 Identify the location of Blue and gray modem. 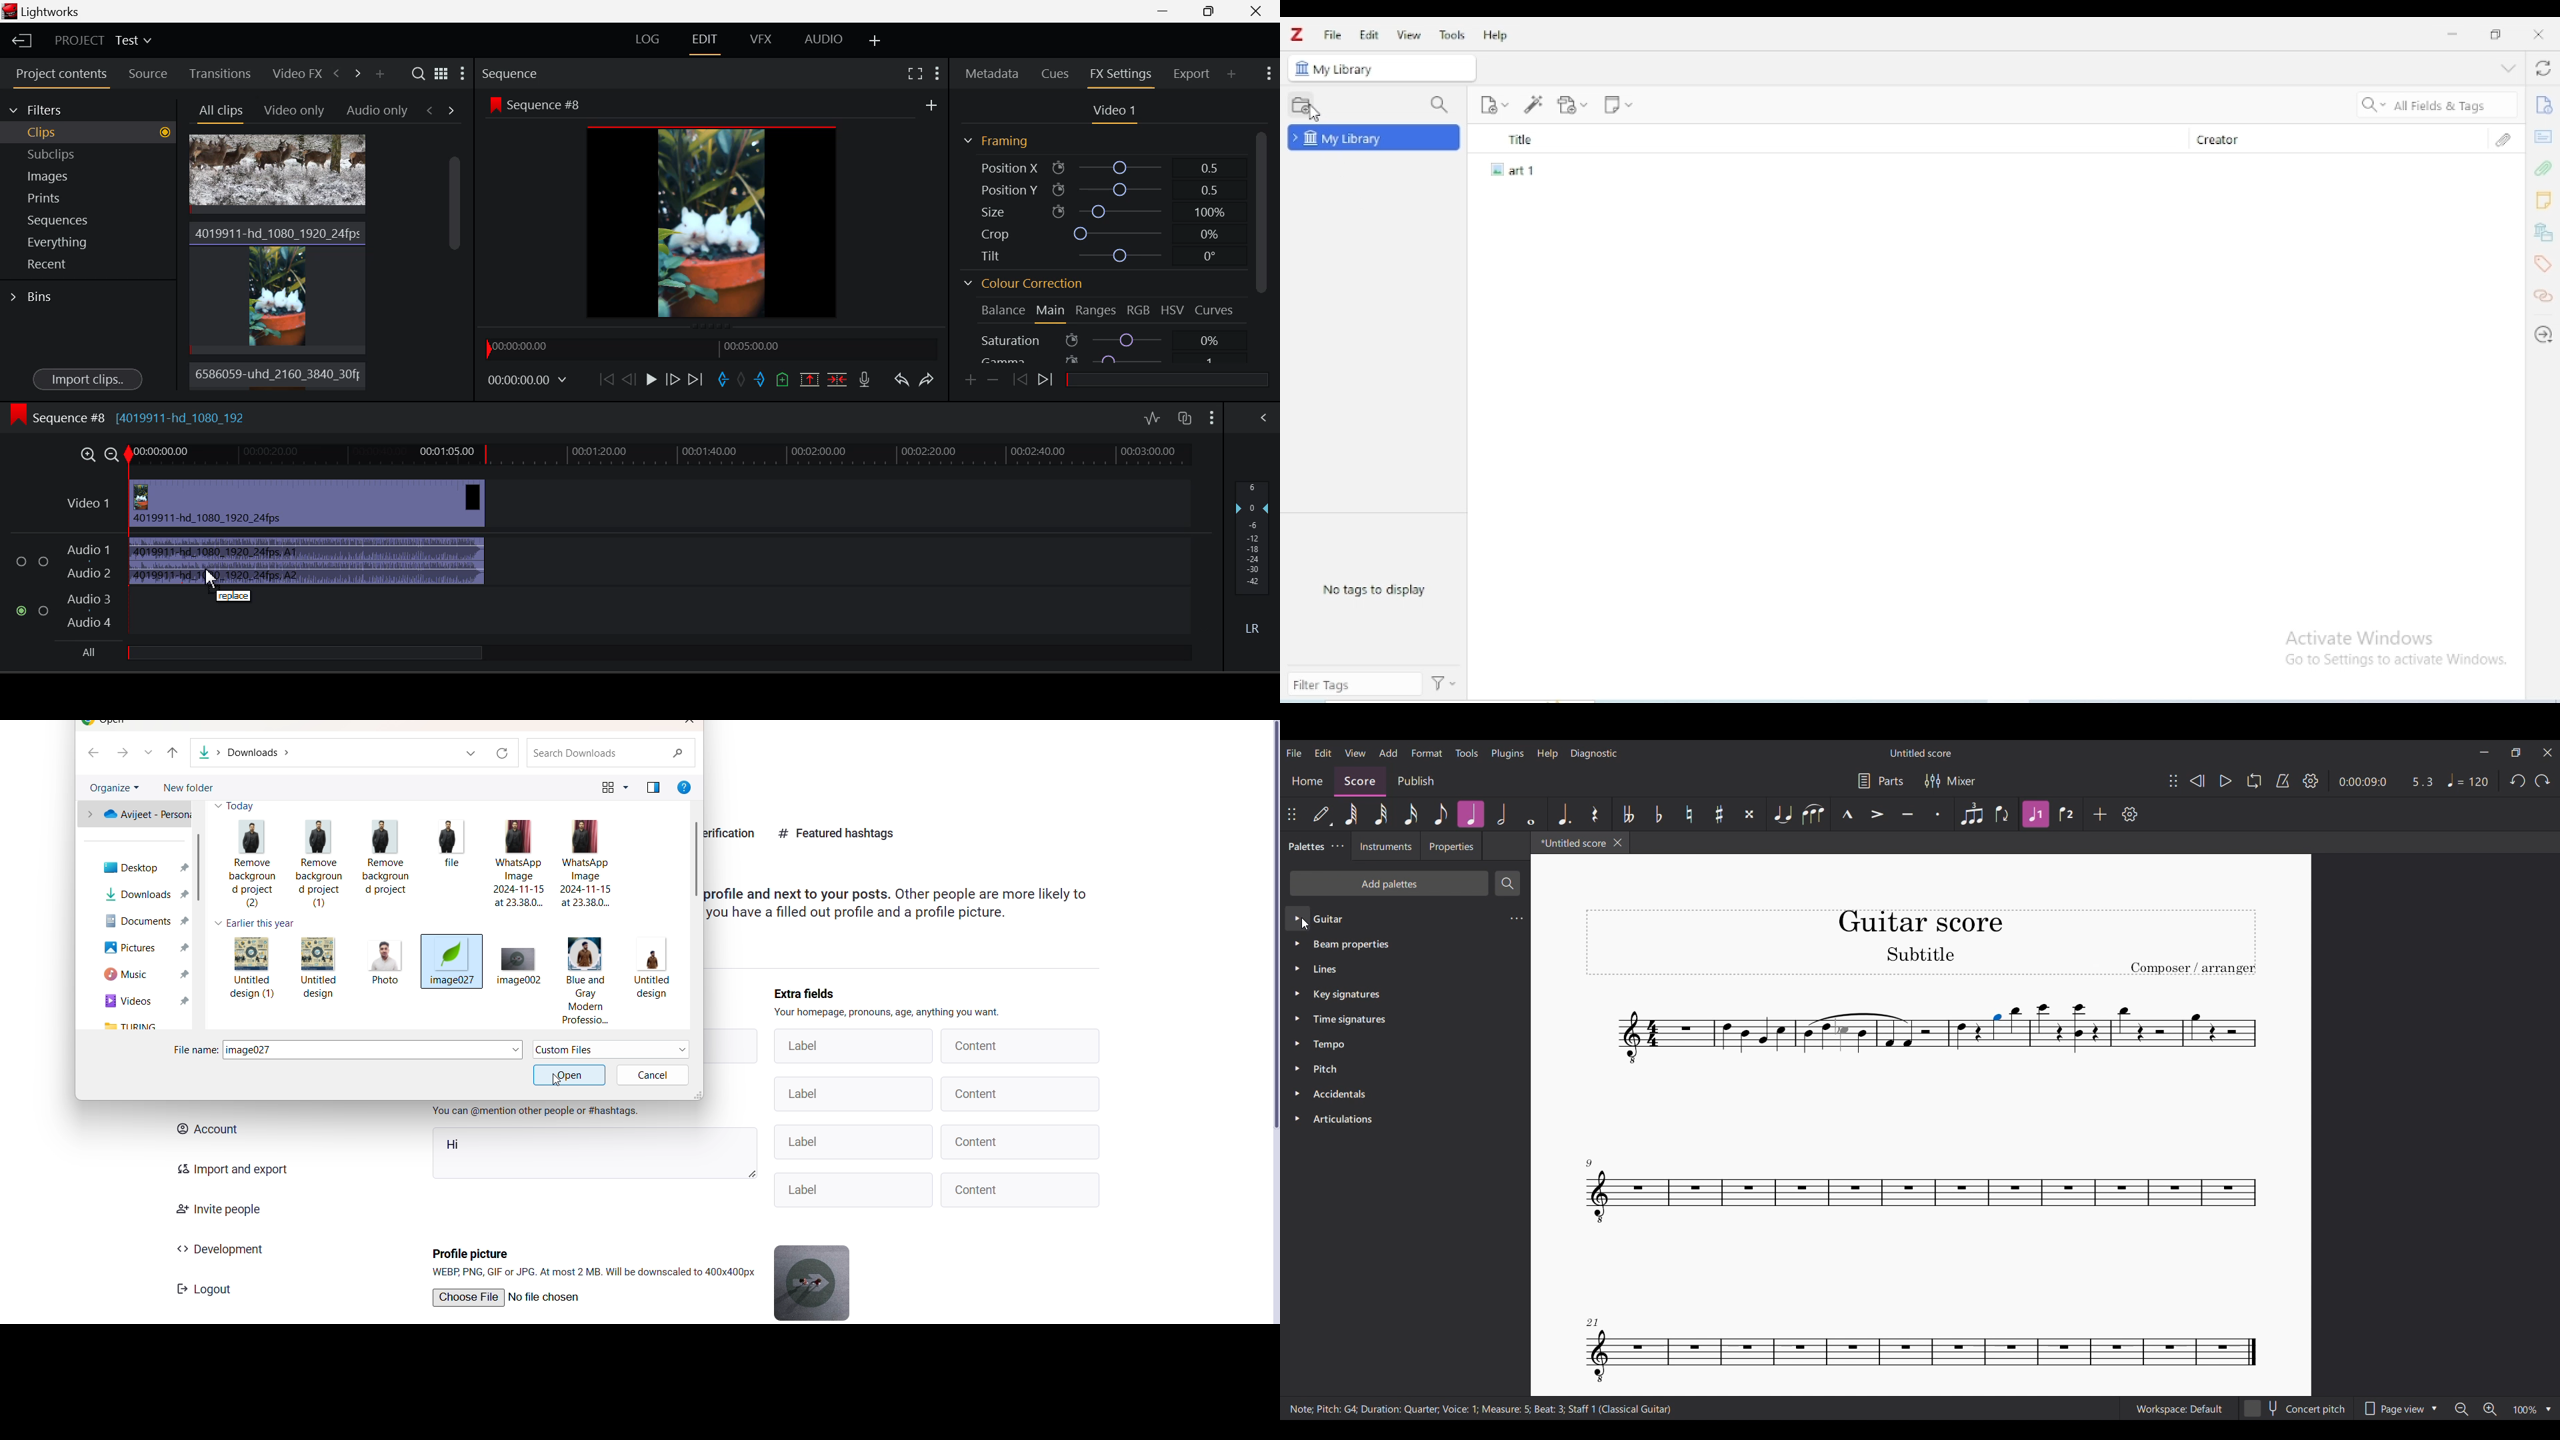
(587, 981).